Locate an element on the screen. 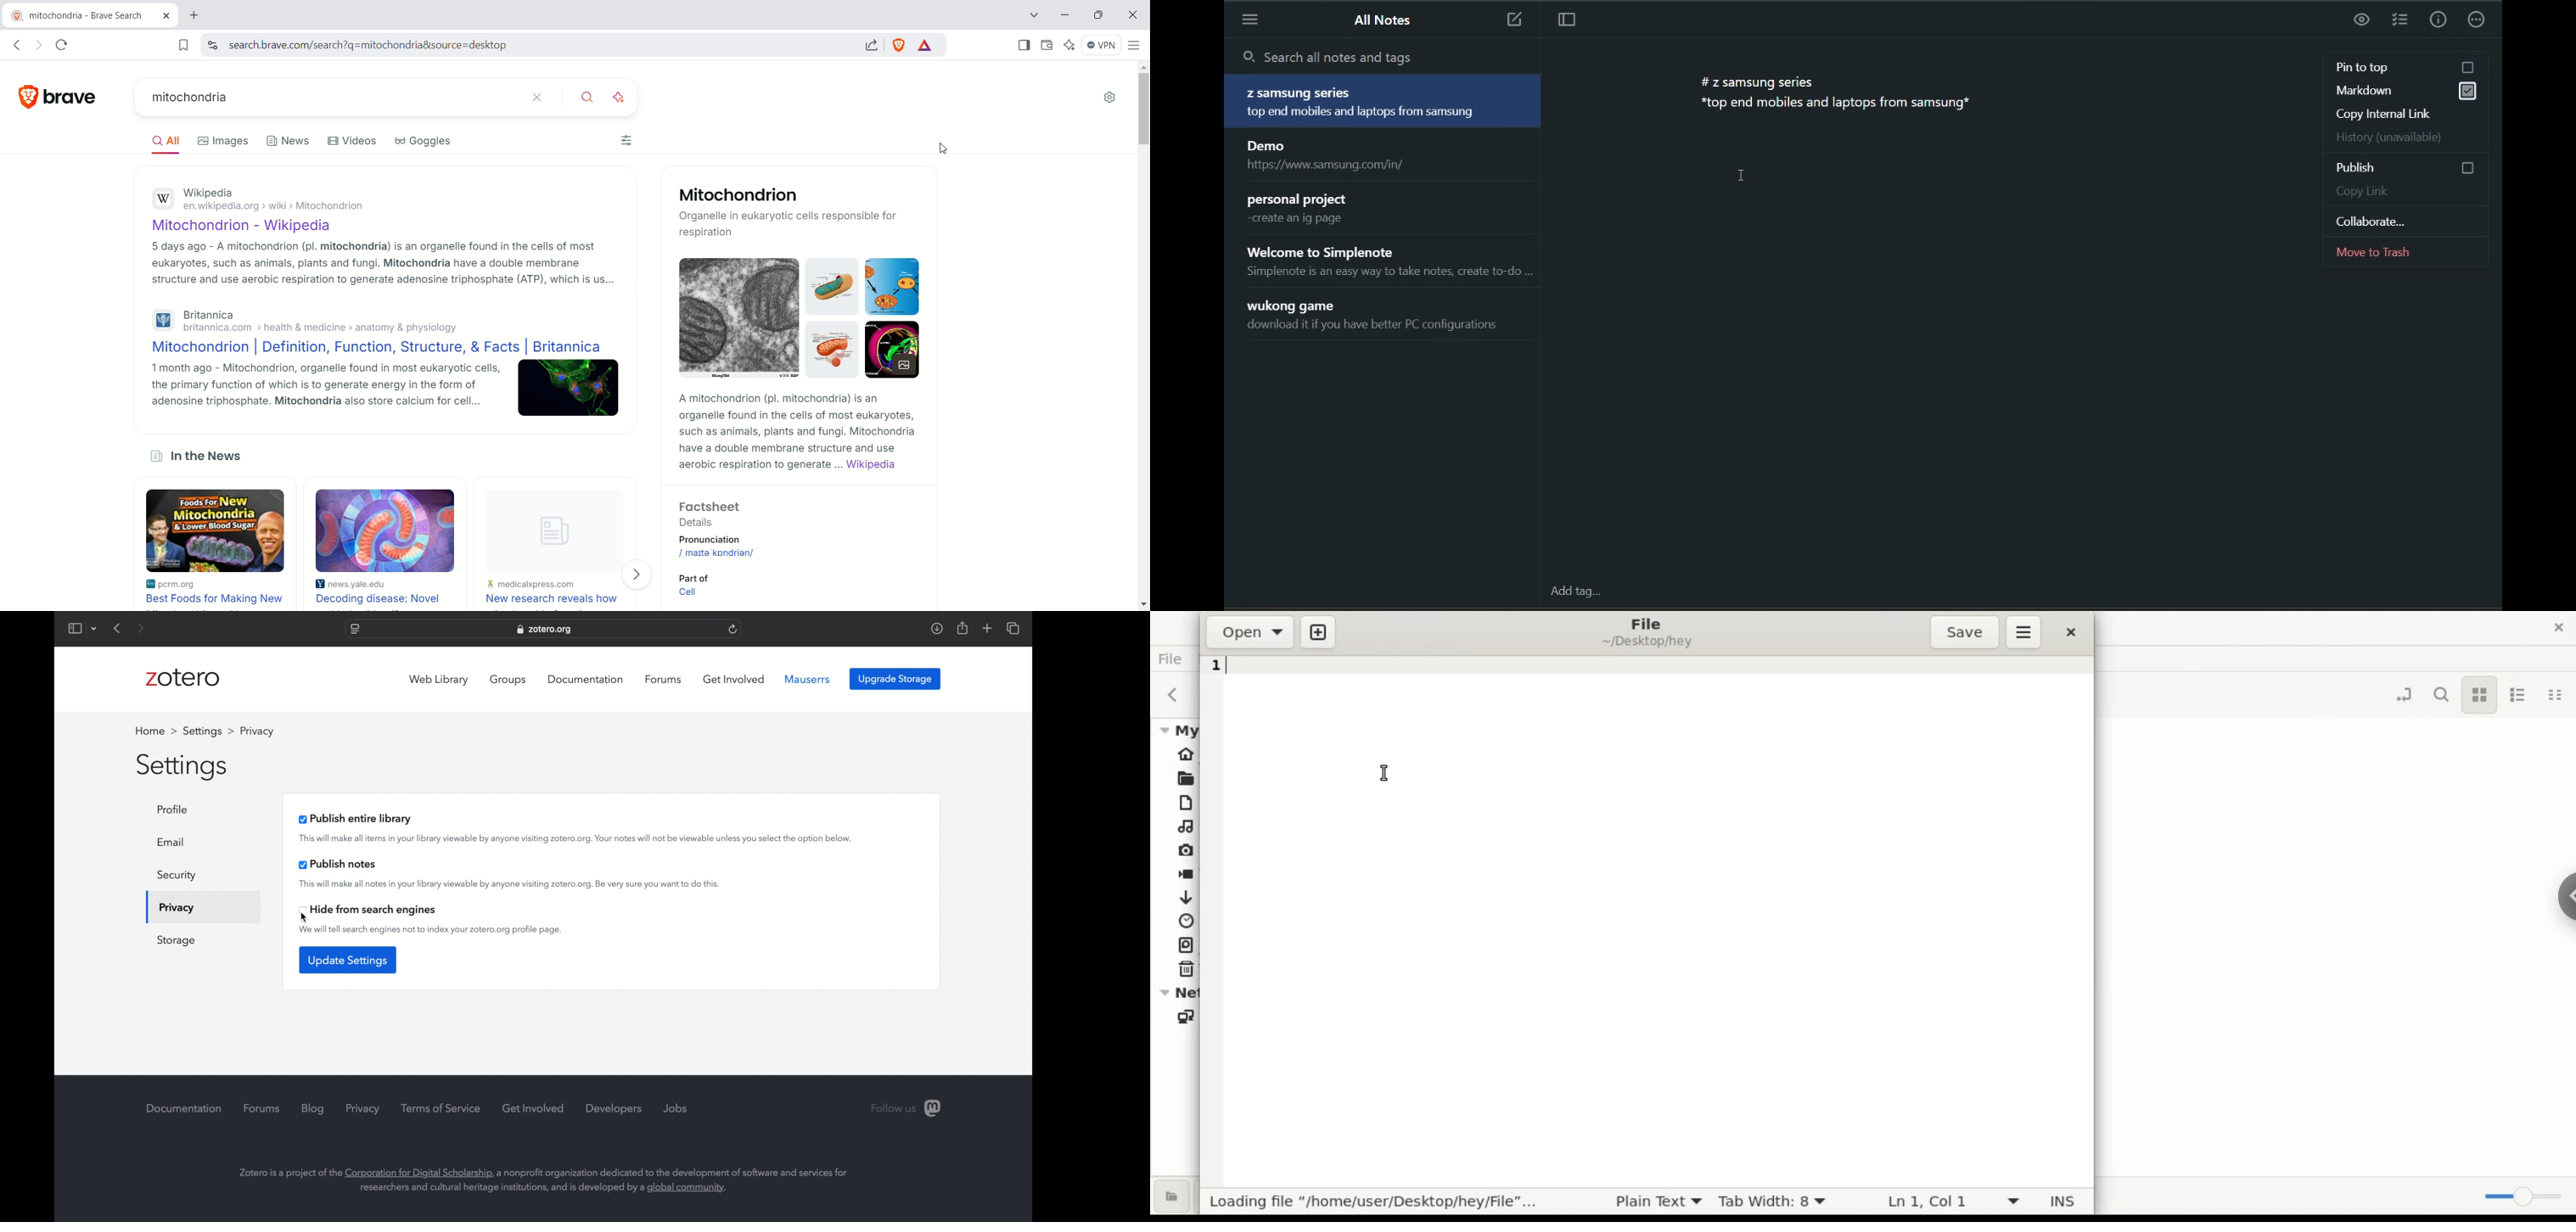 This screenshot has width=2576, height=1232. all notes is located at coordinates (1387, 22).